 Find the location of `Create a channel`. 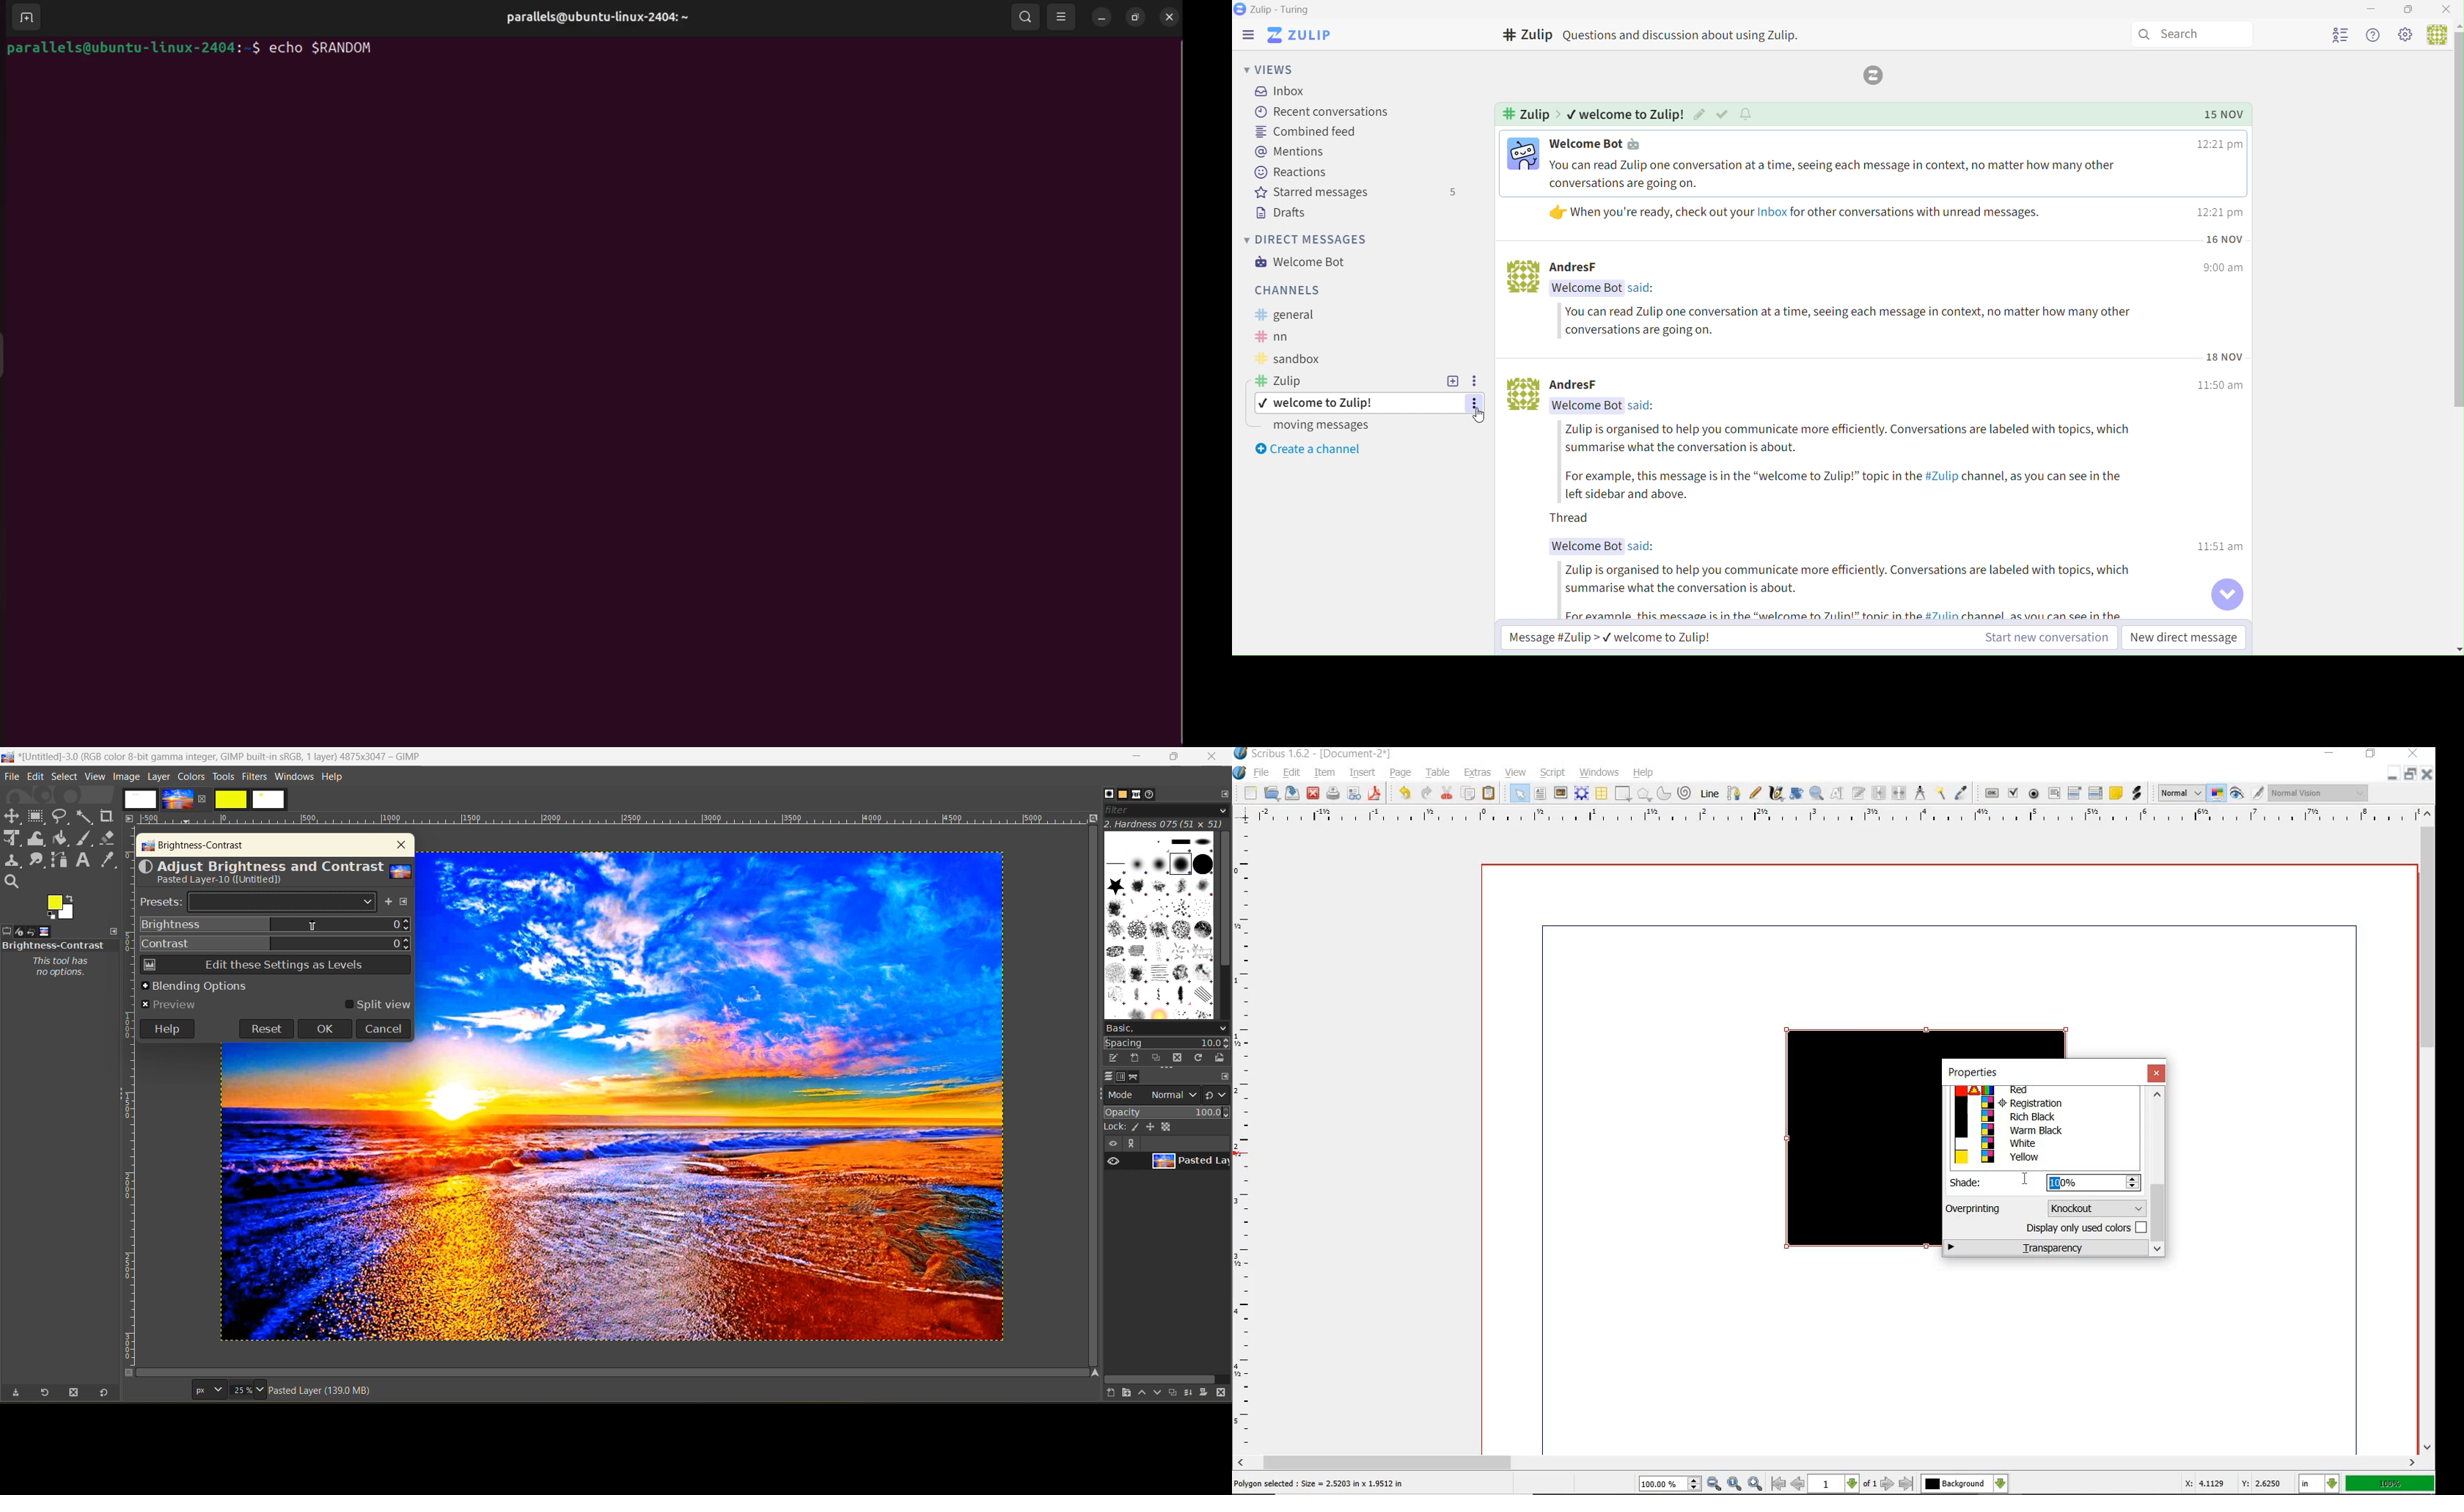

Create a channel is located at coordinates (1307, 447).